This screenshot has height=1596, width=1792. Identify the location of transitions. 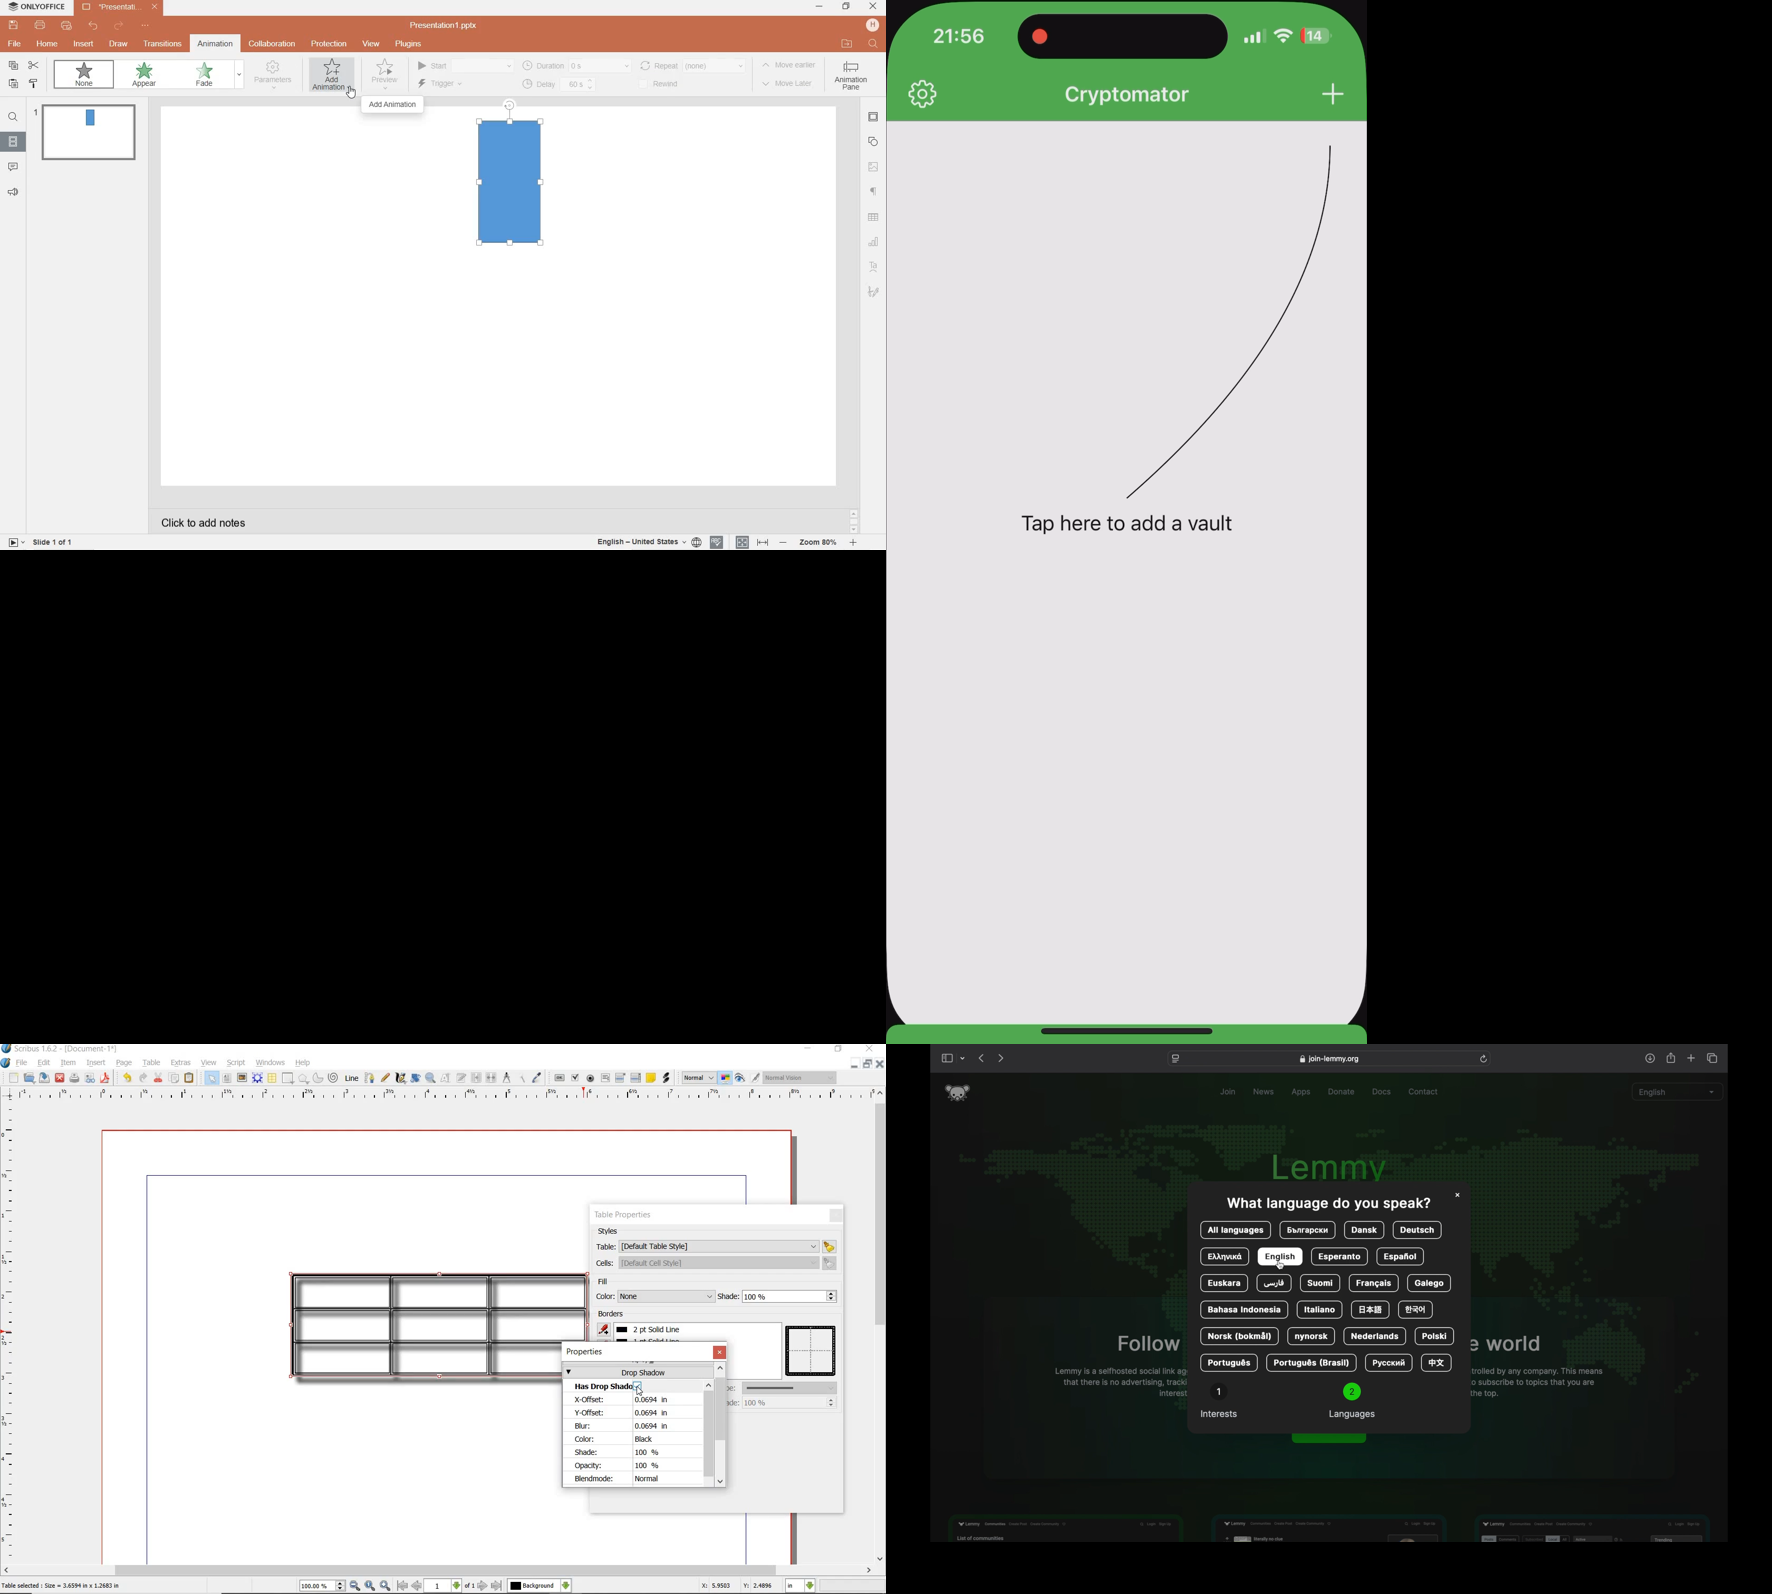
(161, 44).